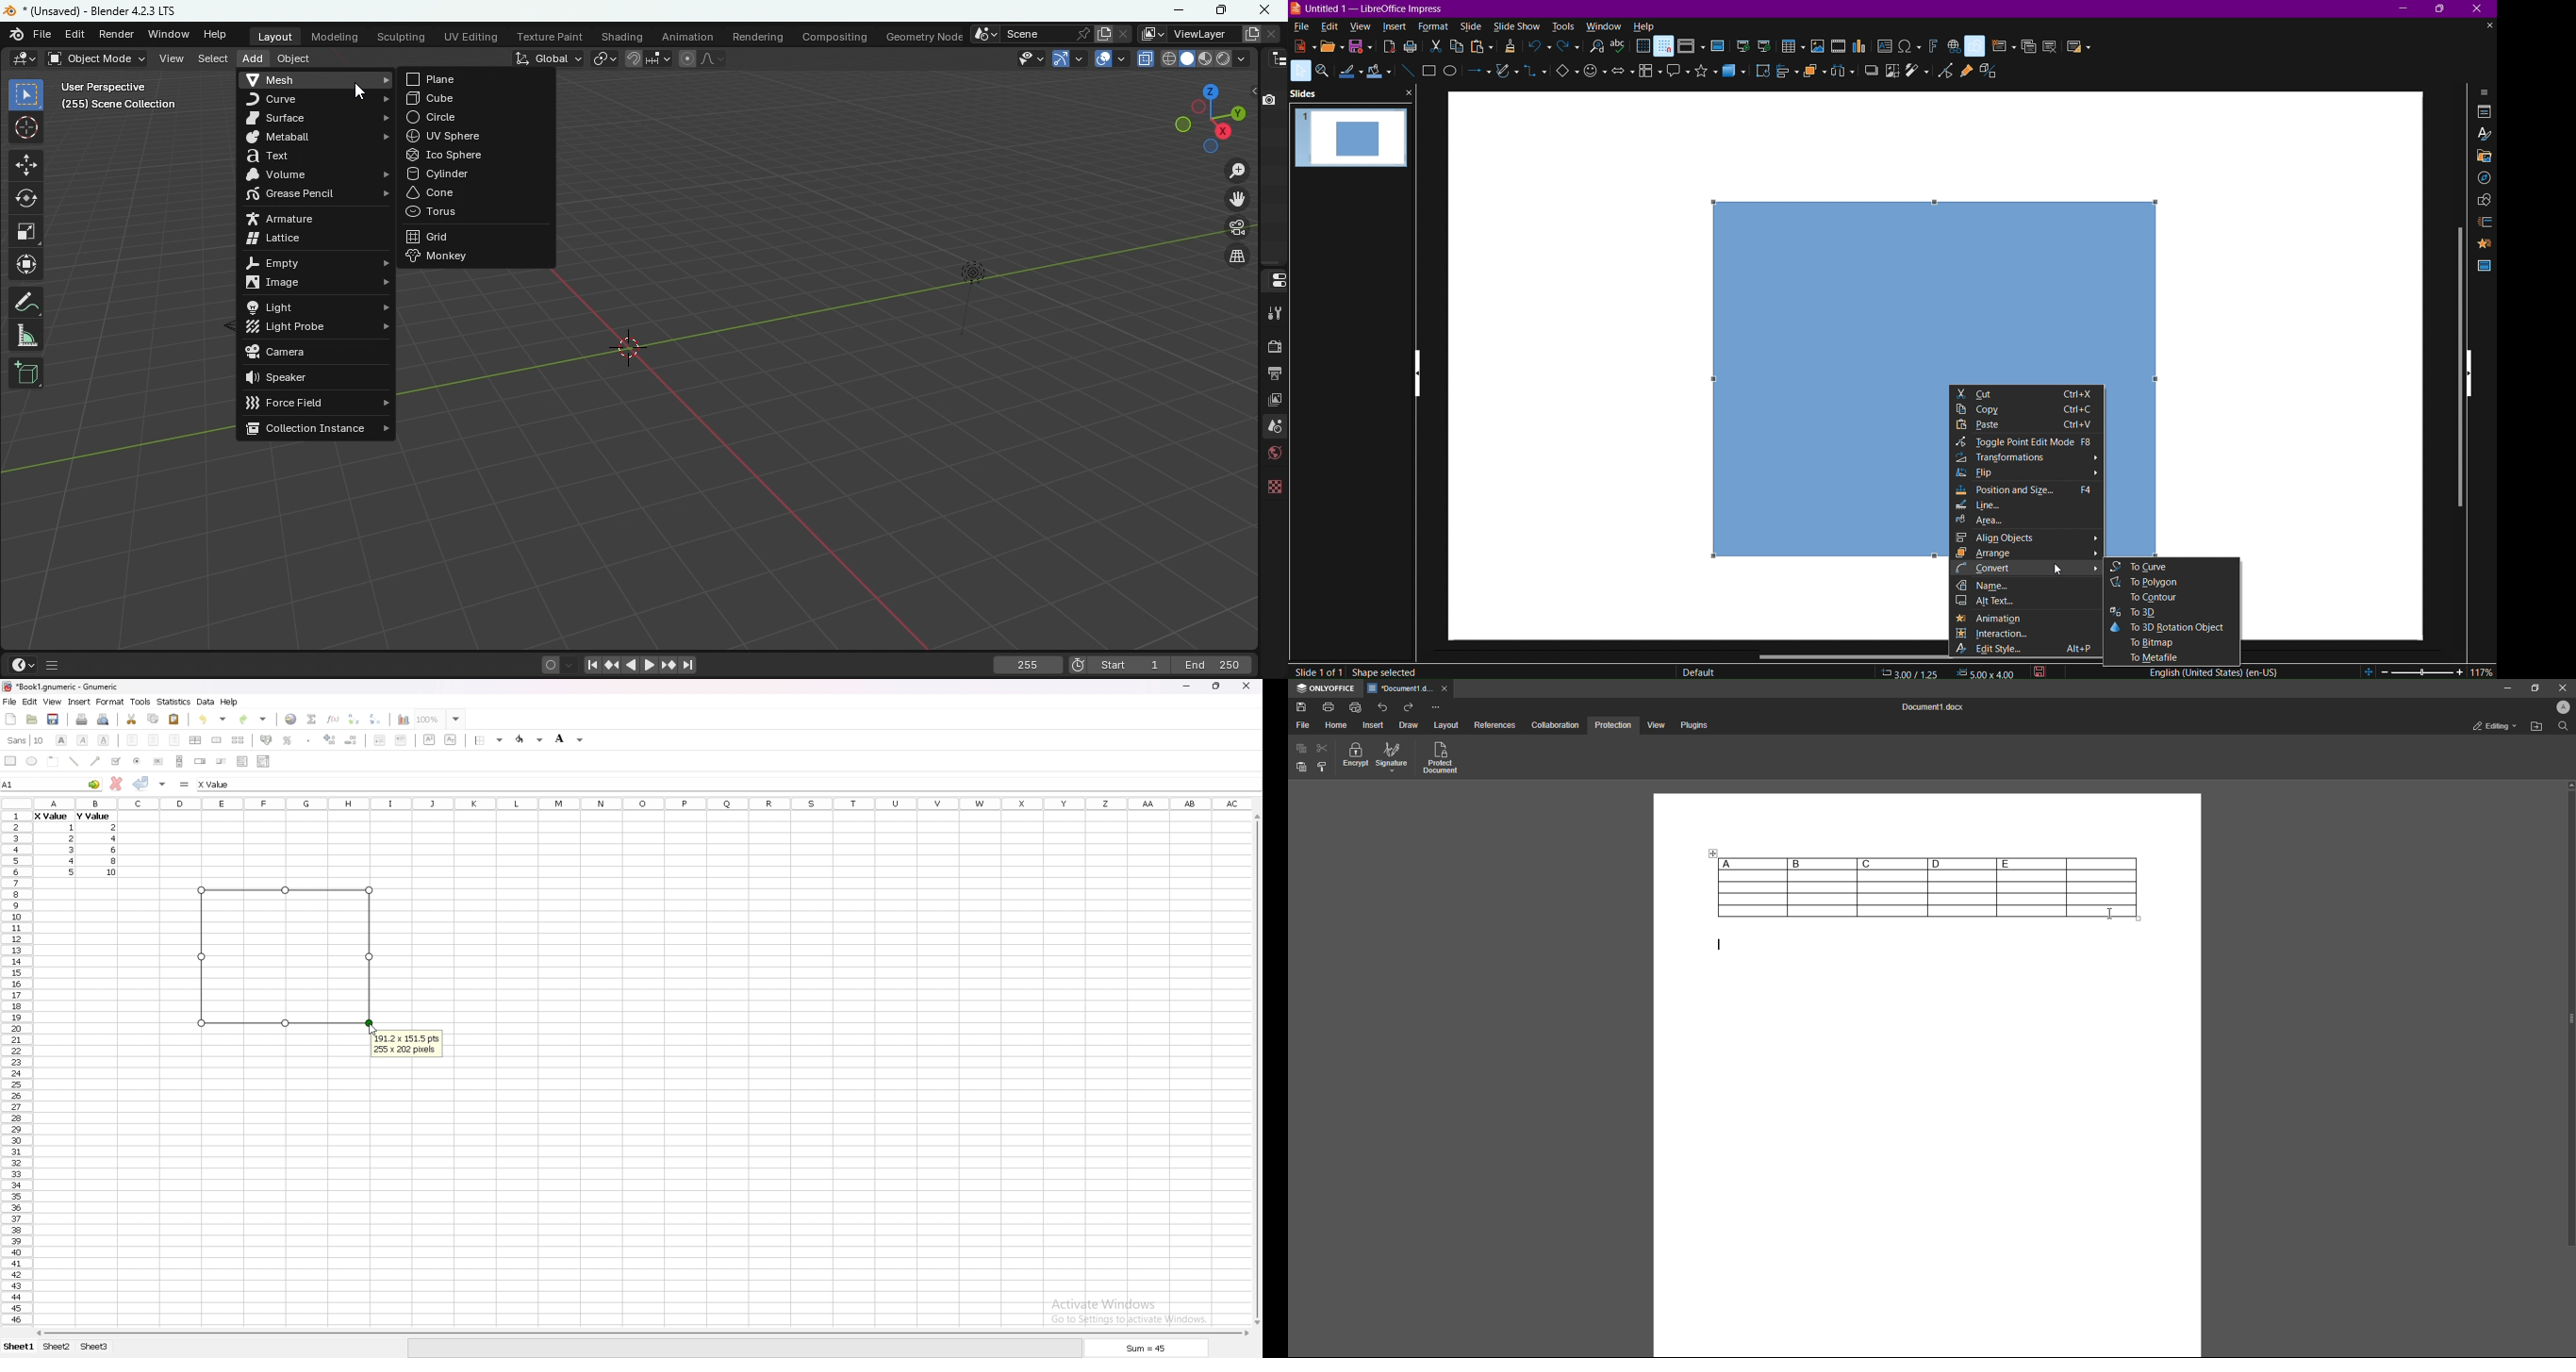 The width and height of the screenshot is (2576, 1372). I want to click on hyperlink, so click(291, 719).